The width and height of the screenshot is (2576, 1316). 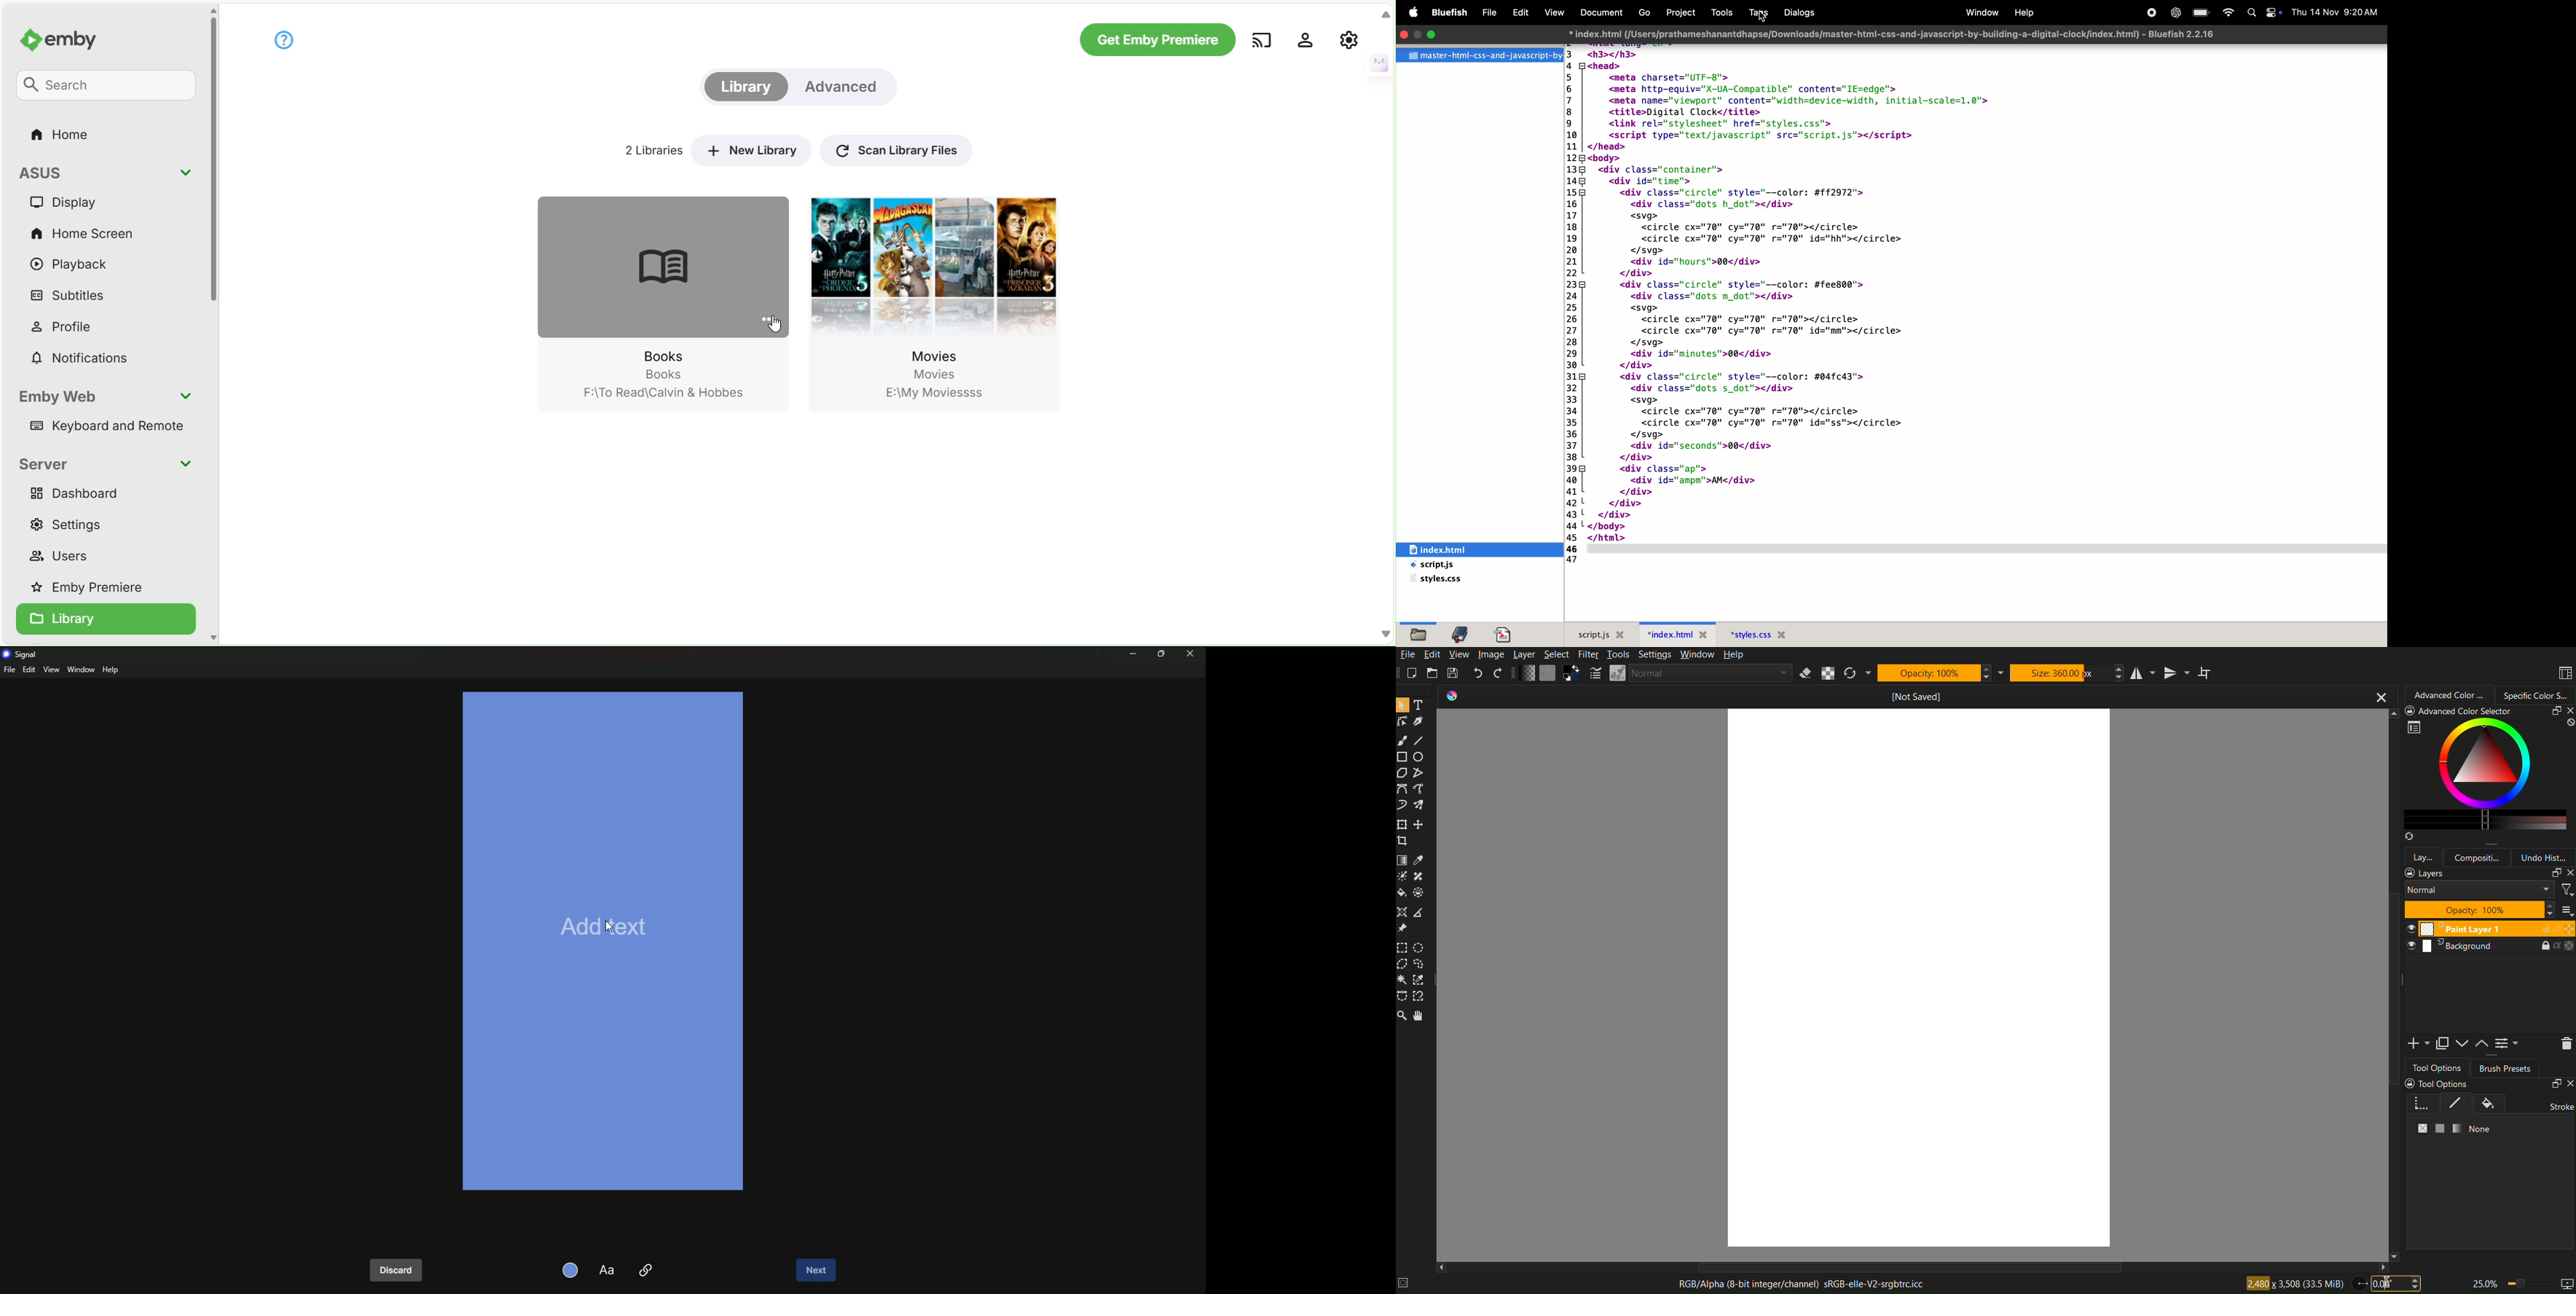 What do you see at coordinates (2509, 1044) in the screenshot?
I see `Settings` at bounding box center [2509, 1044].